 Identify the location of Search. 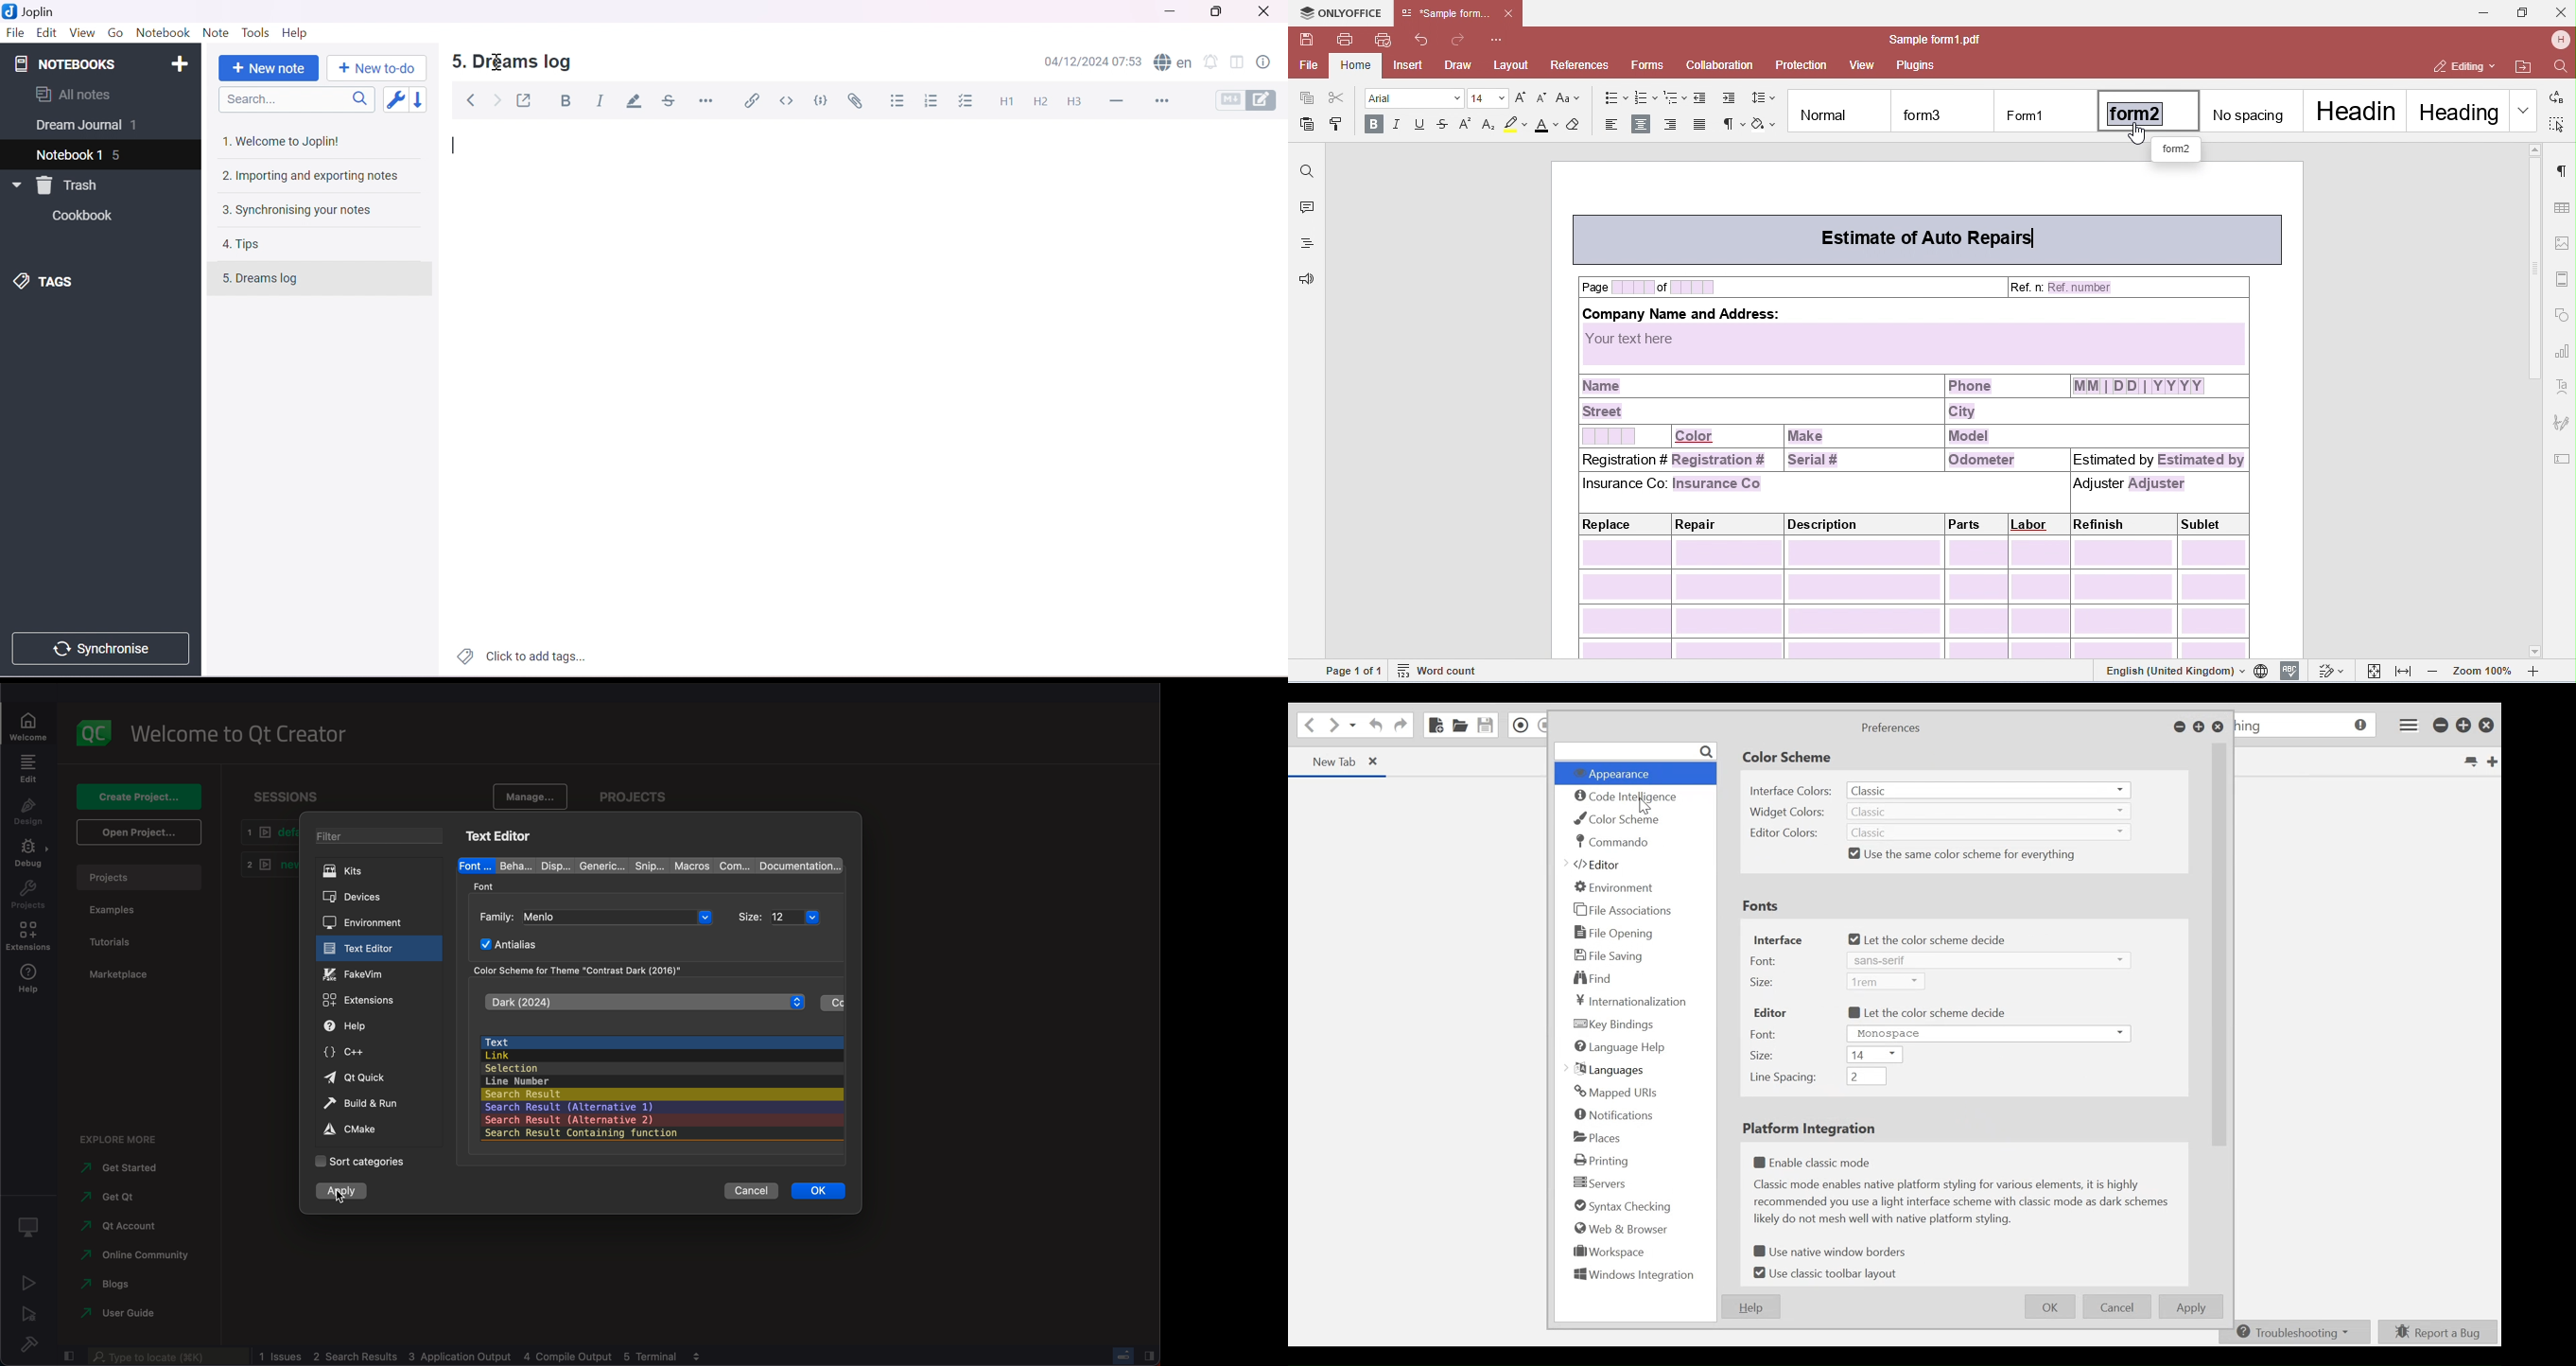
(301, 100).